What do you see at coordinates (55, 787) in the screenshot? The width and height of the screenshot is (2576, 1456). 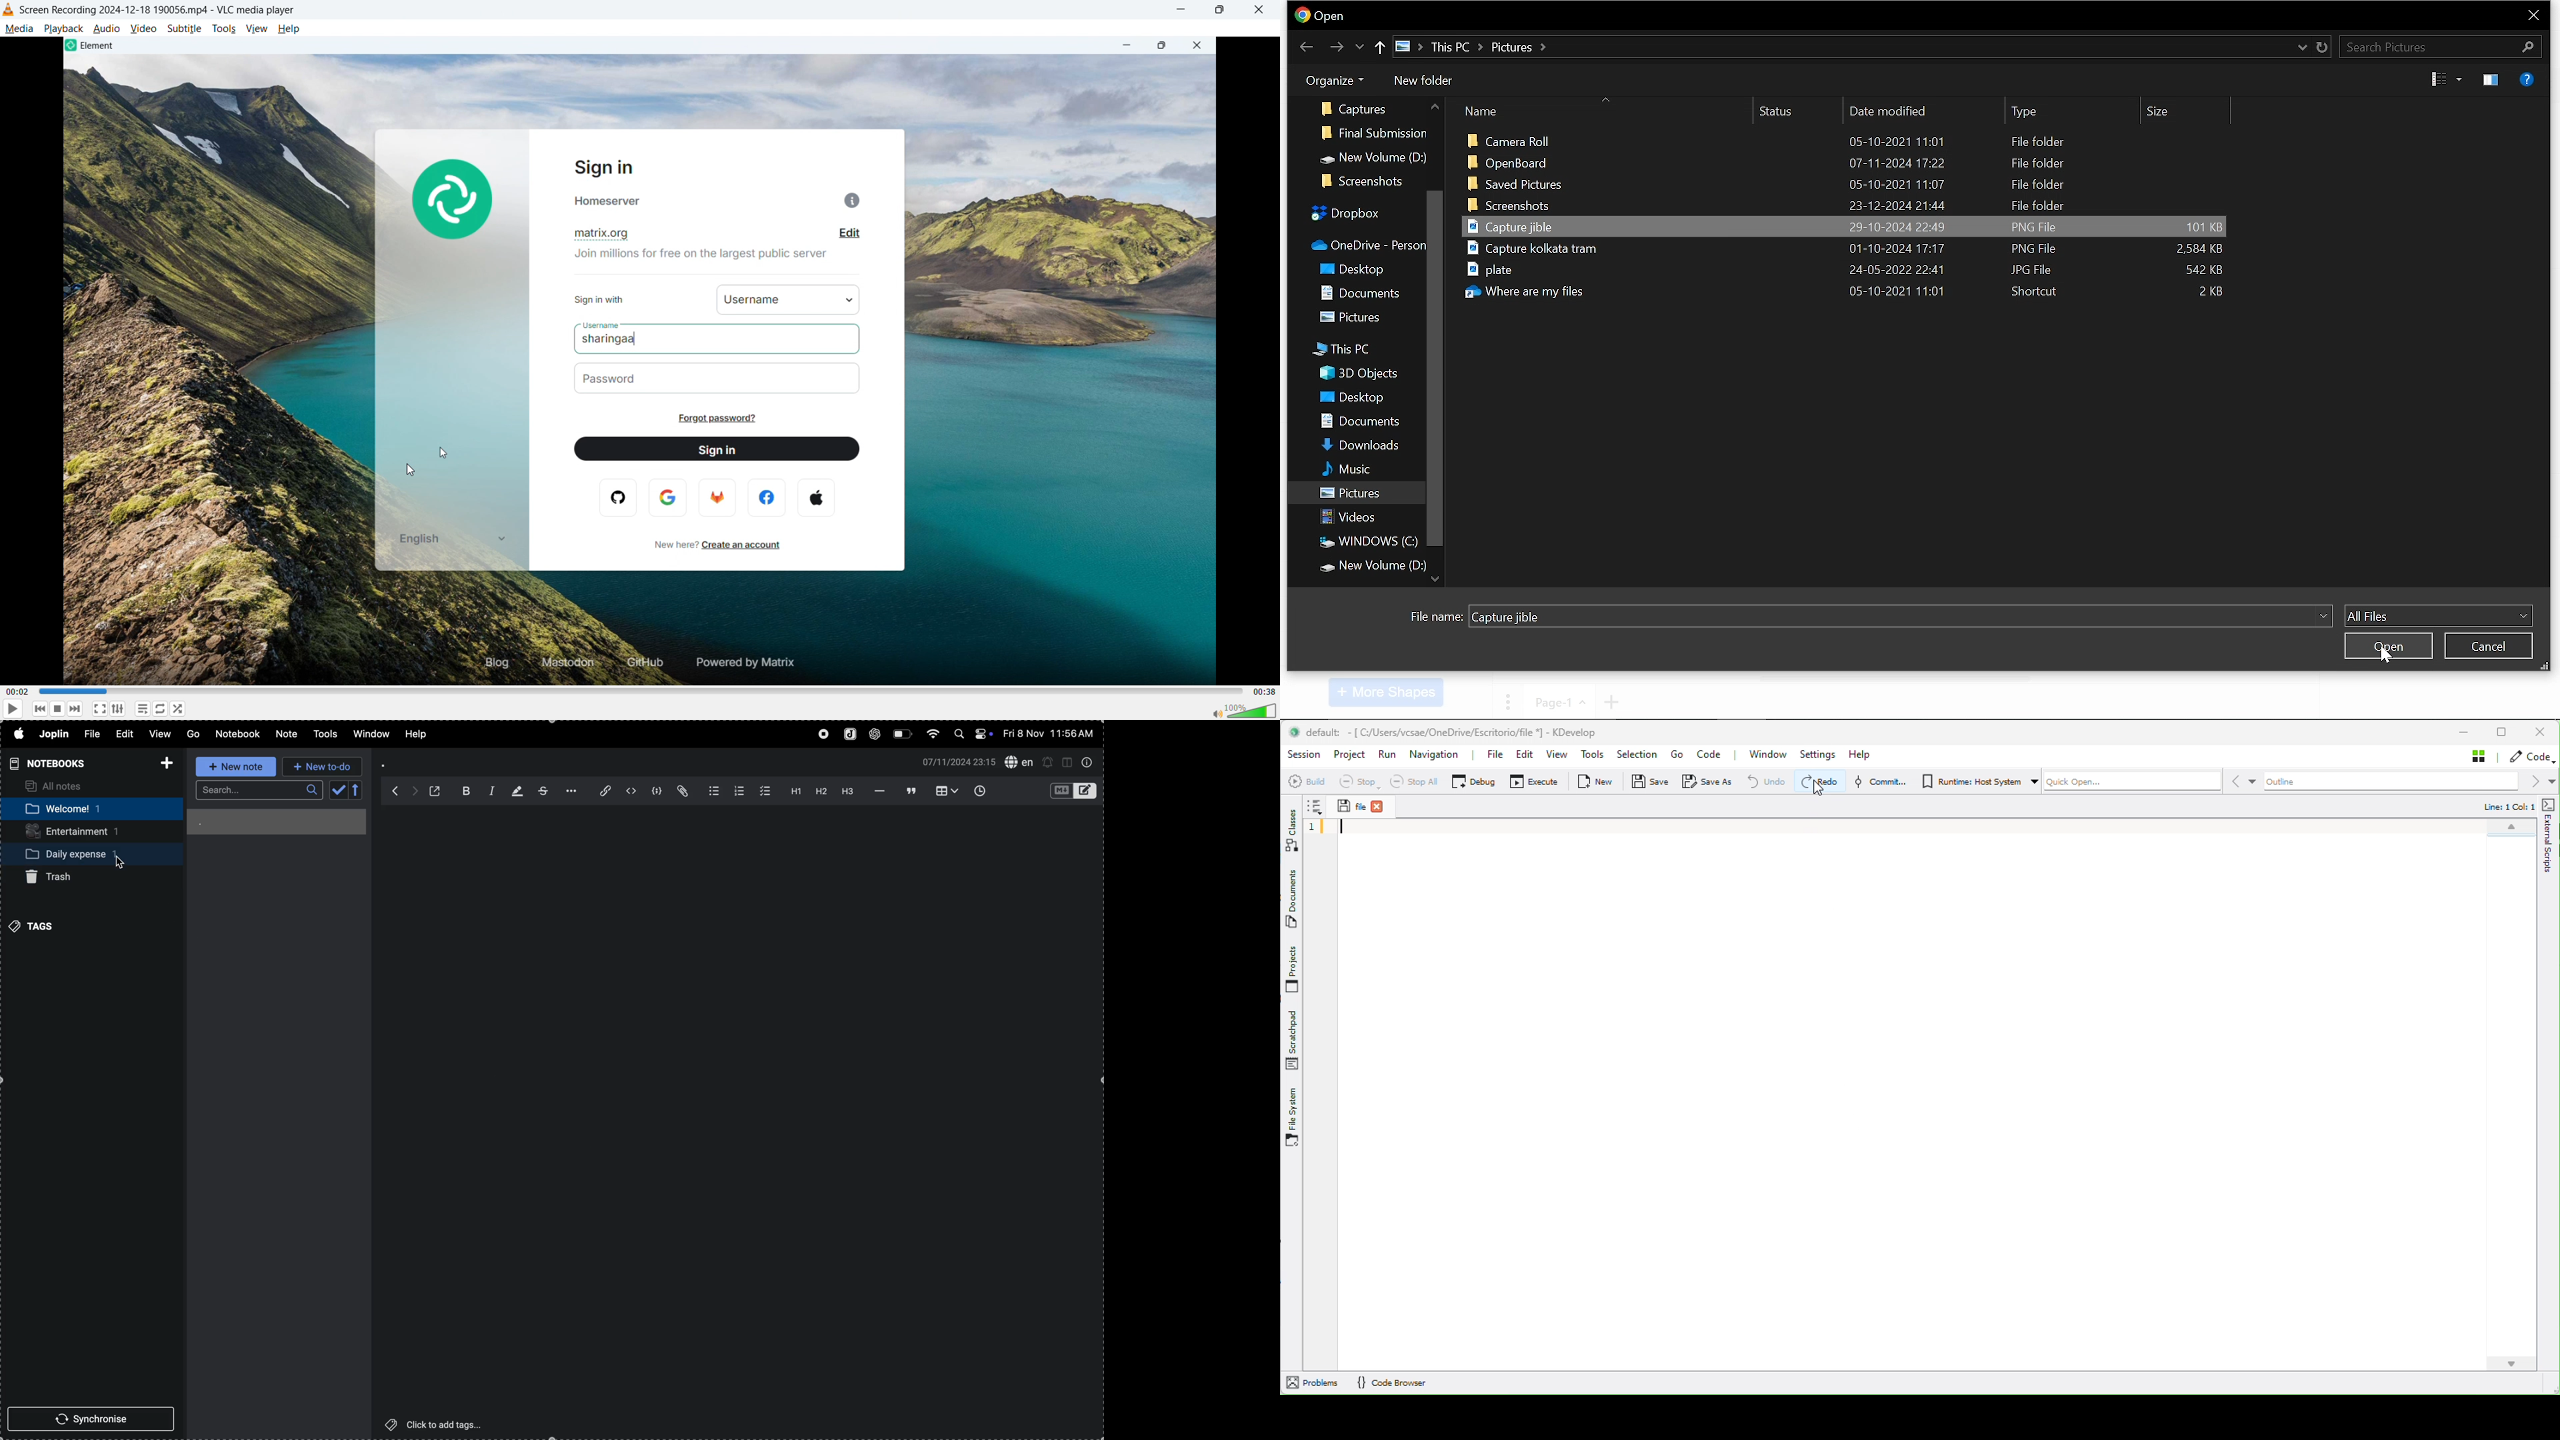 I see `all notes` at bounding box center [55, 787].